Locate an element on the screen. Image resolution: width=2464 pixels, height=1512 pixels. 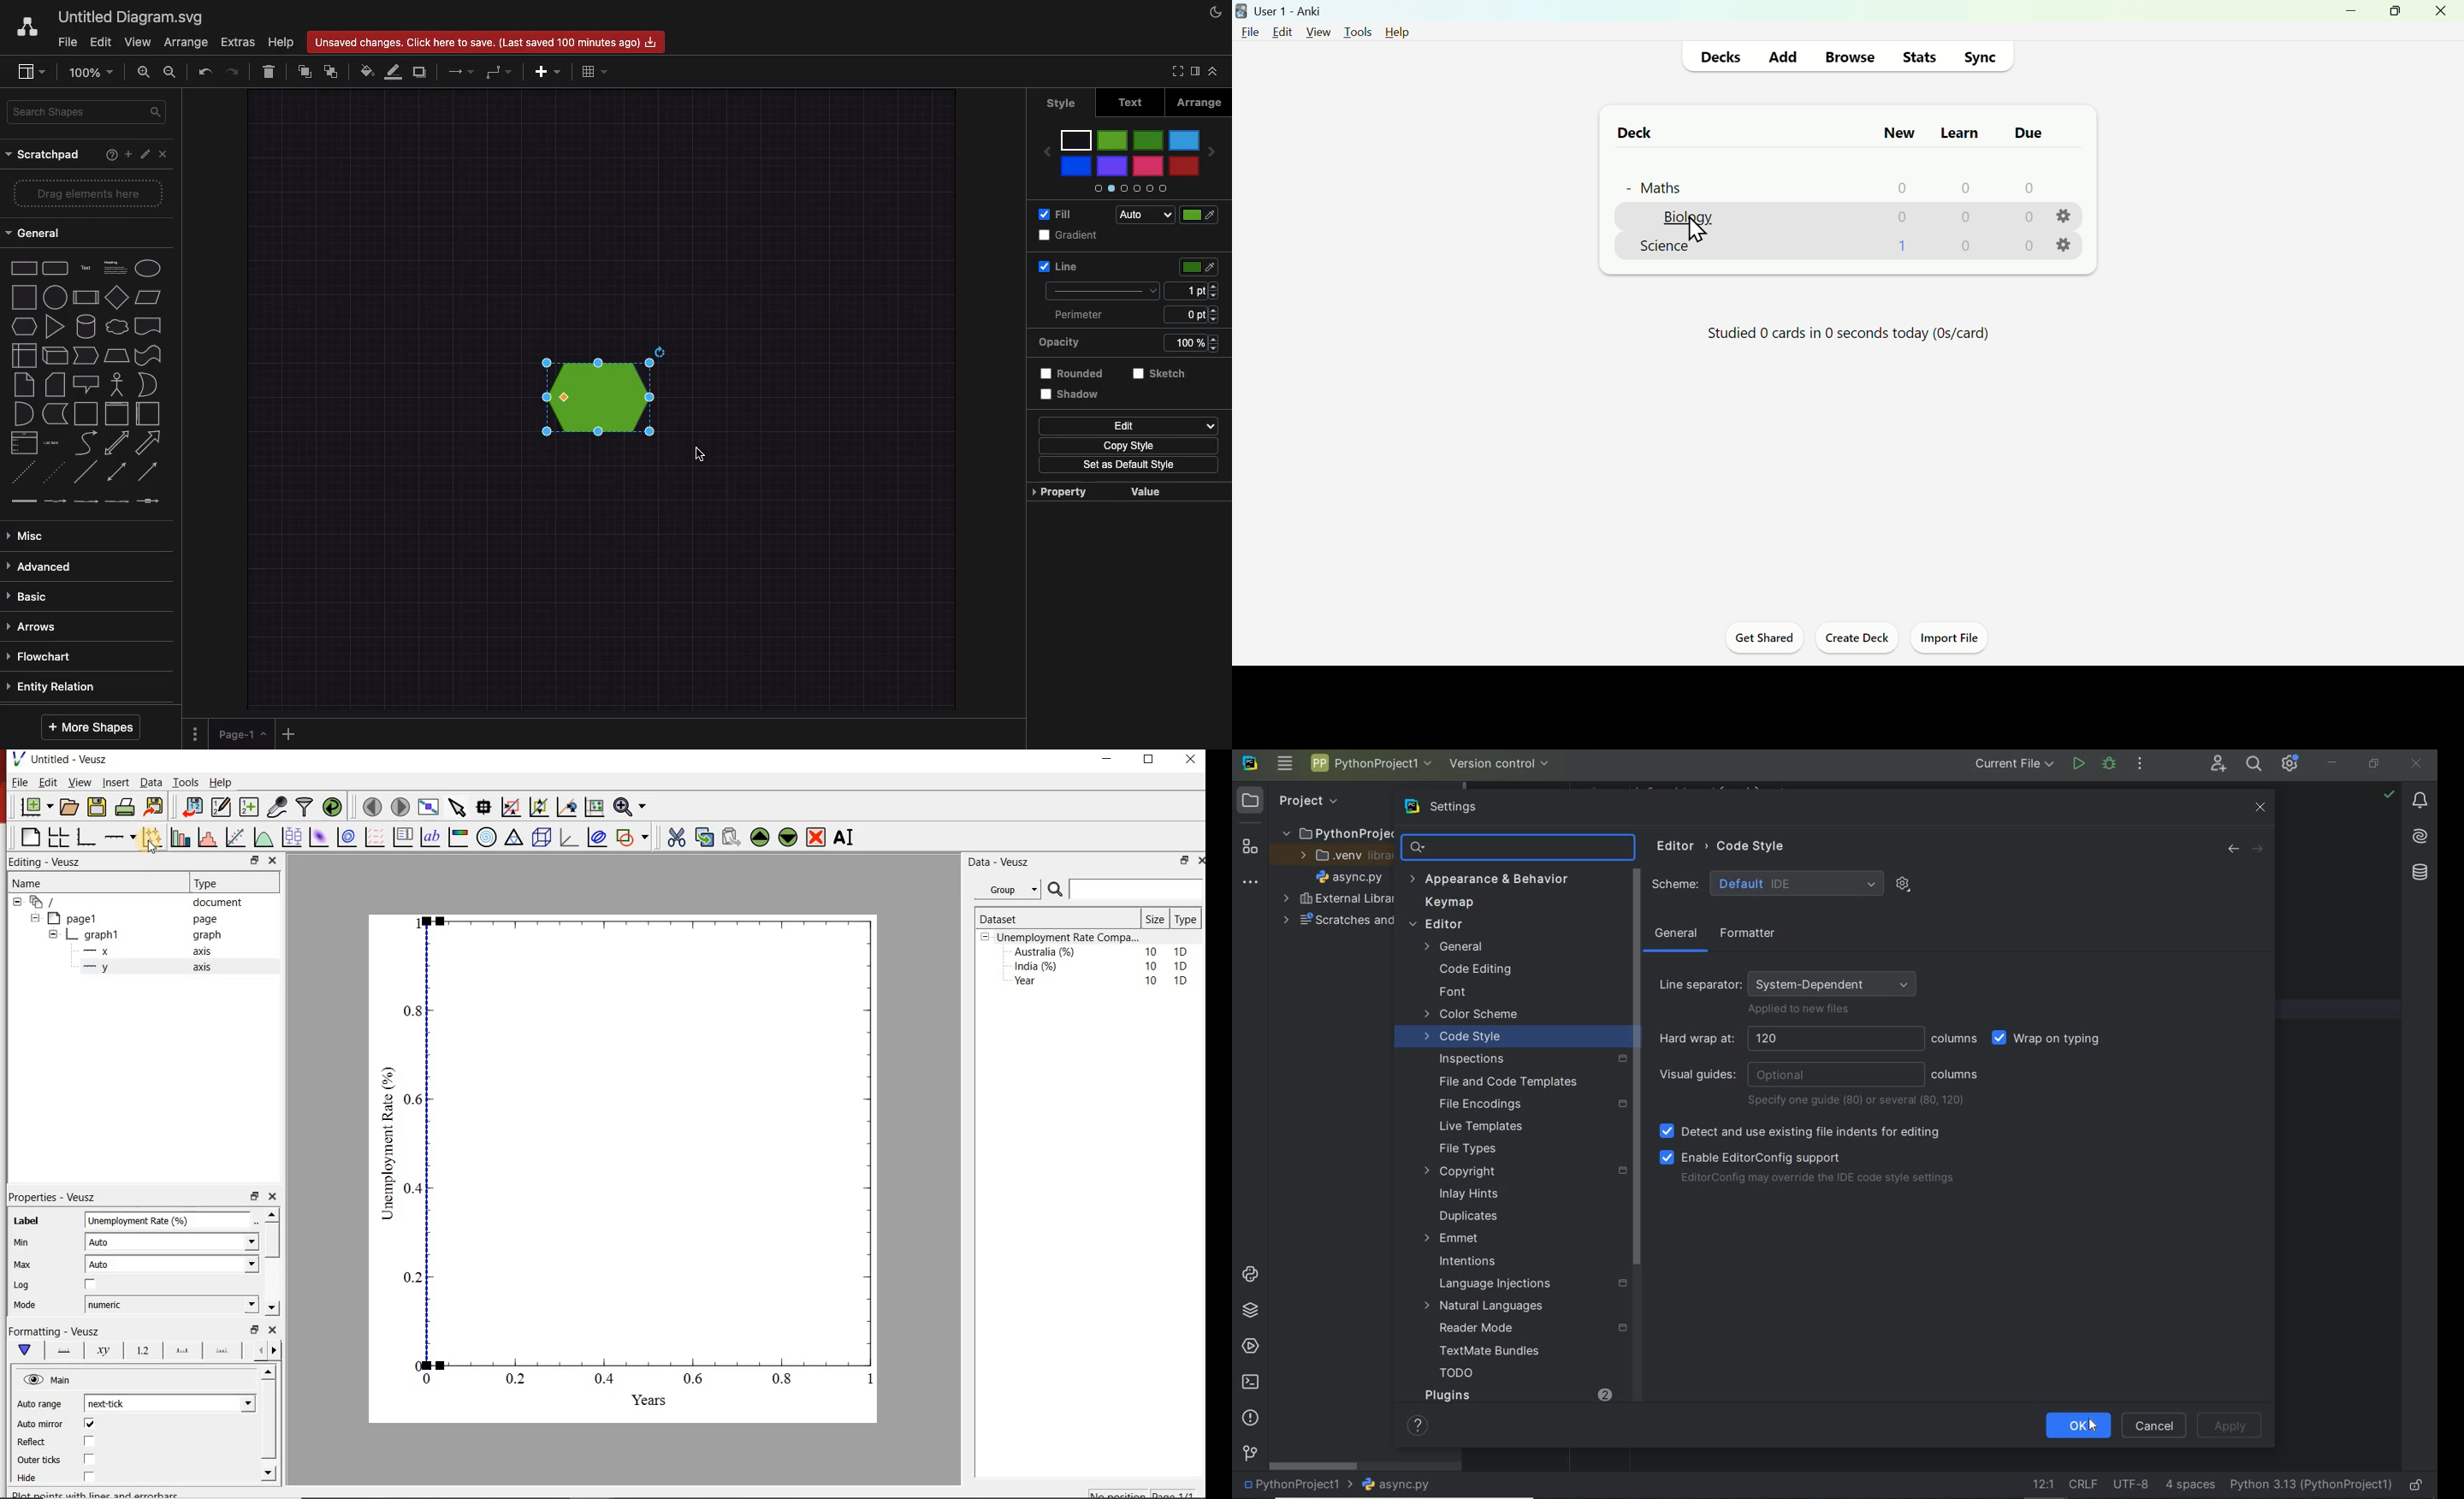
minimise is located at coordinates (254, 1195).